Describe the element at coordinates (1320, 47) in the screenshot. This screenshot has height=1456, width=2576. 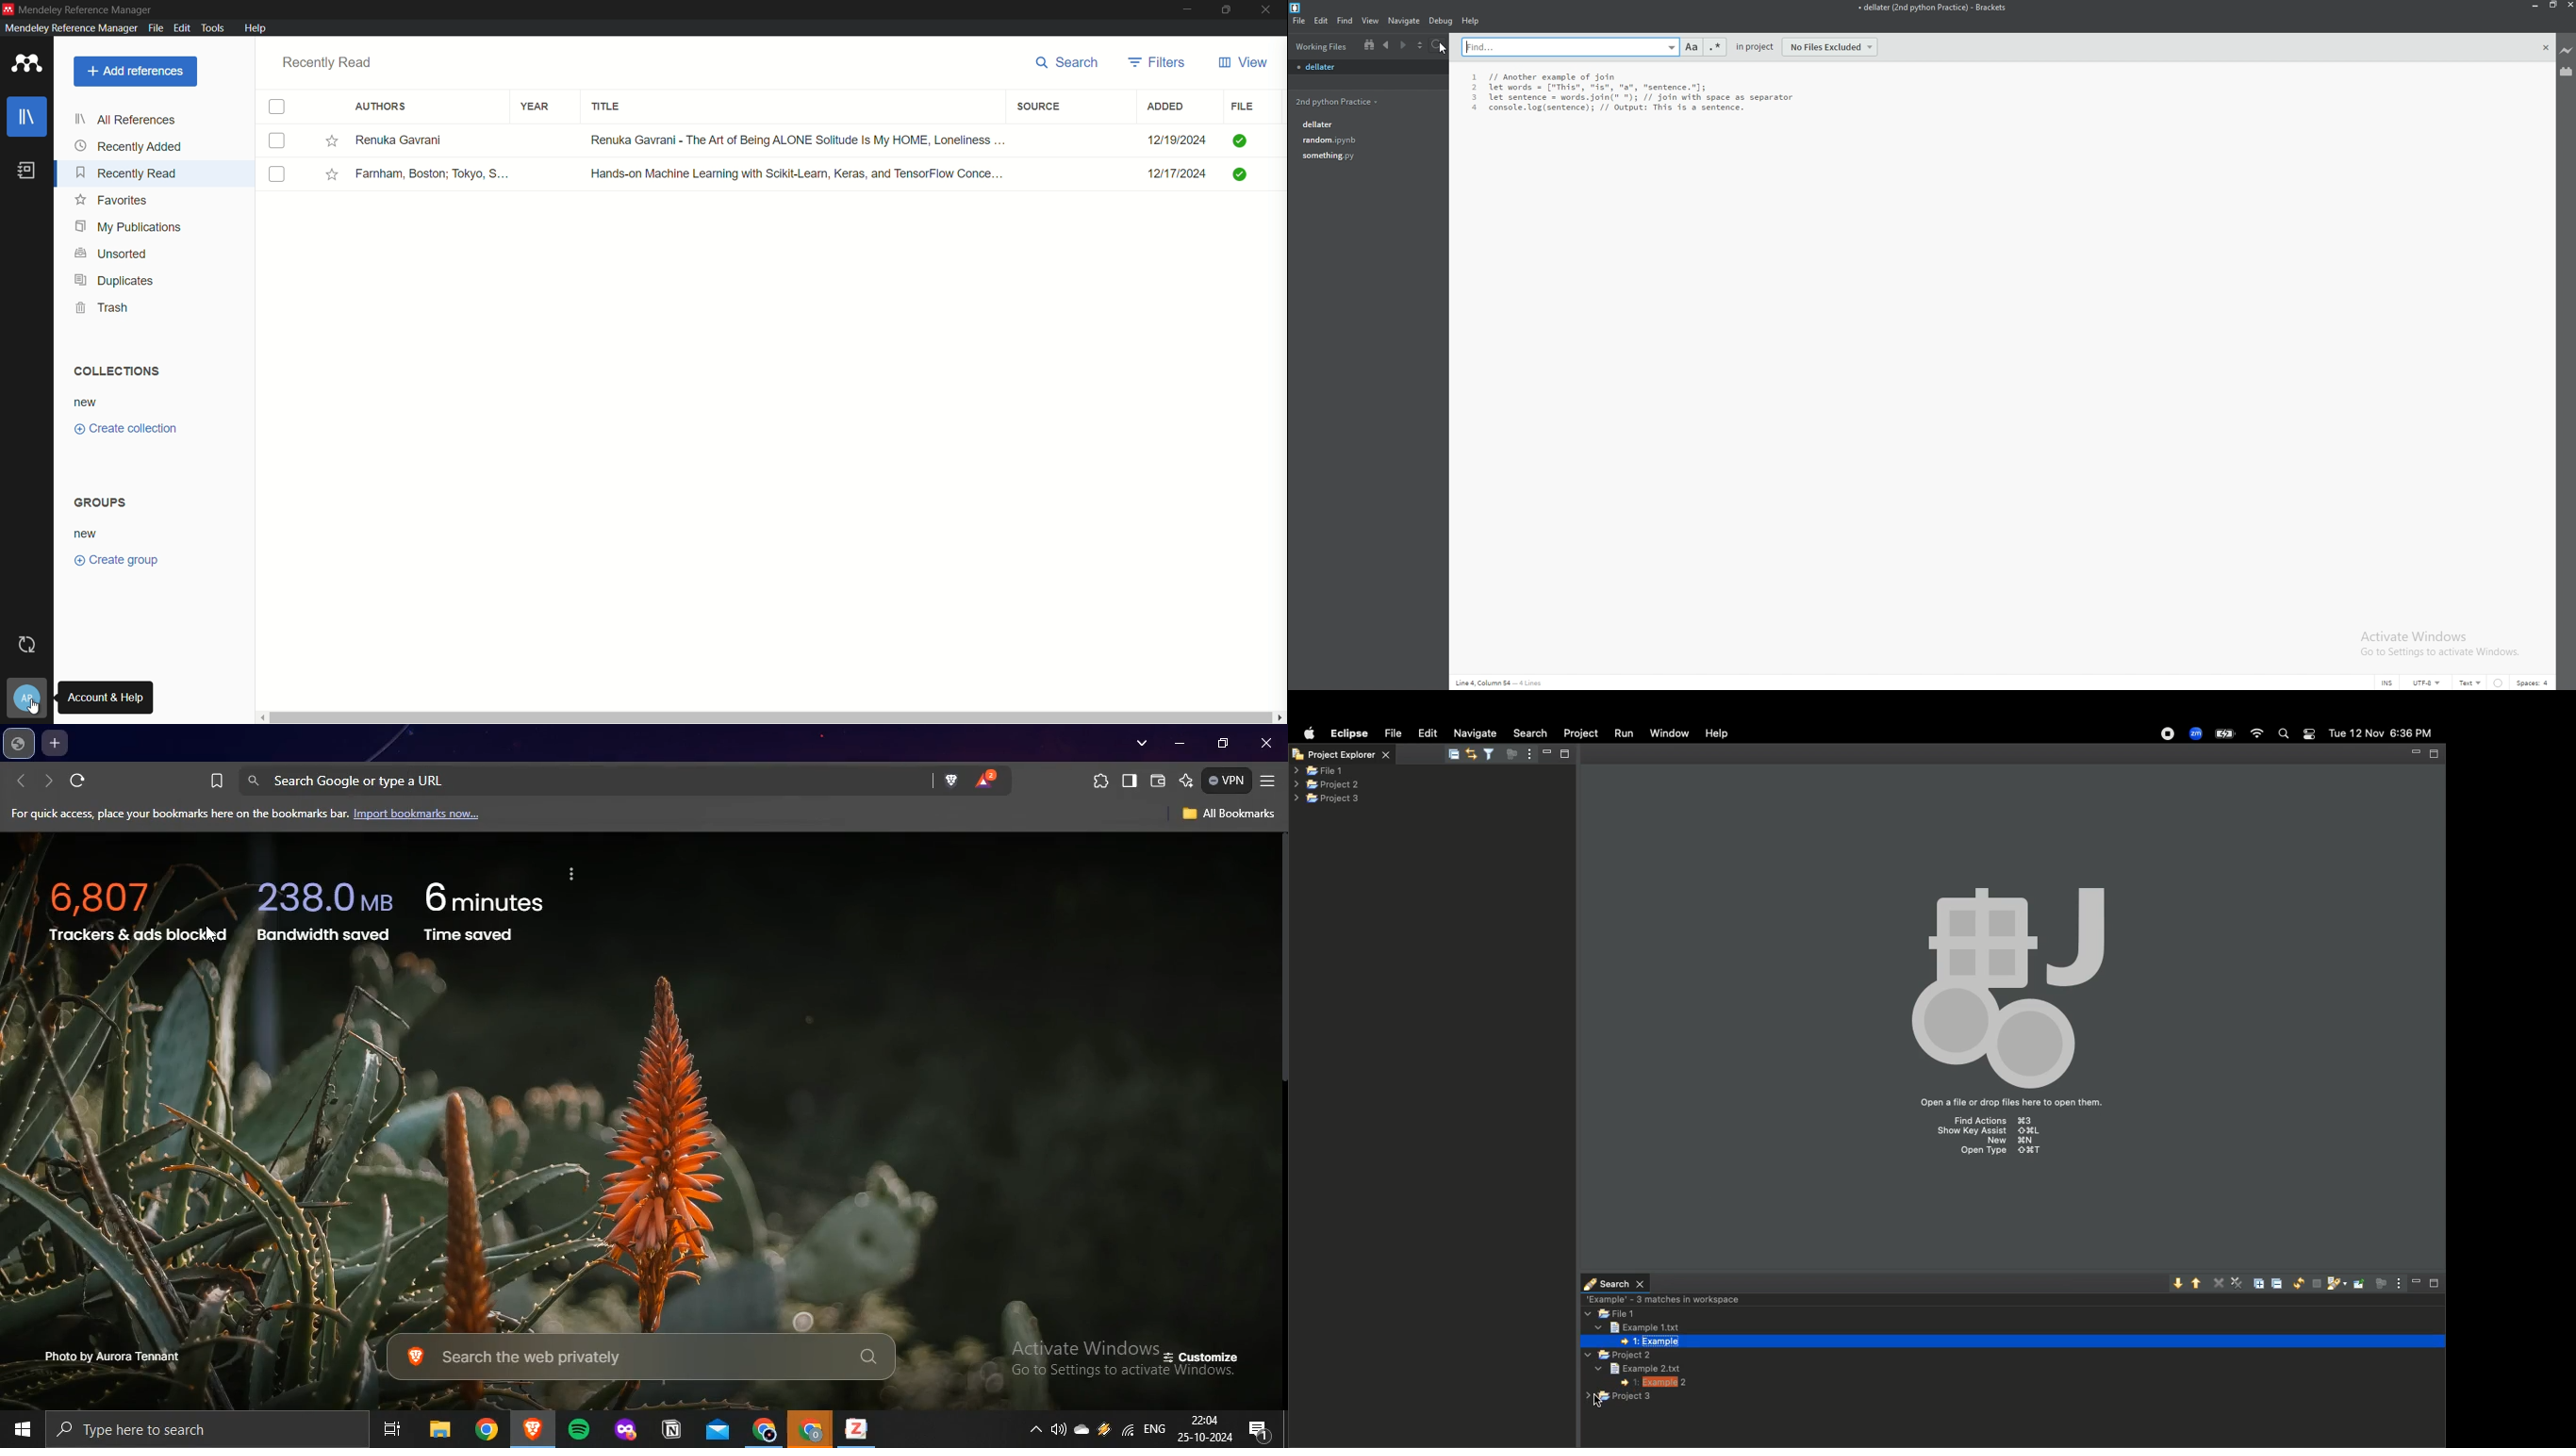
I see `working files` at that location.